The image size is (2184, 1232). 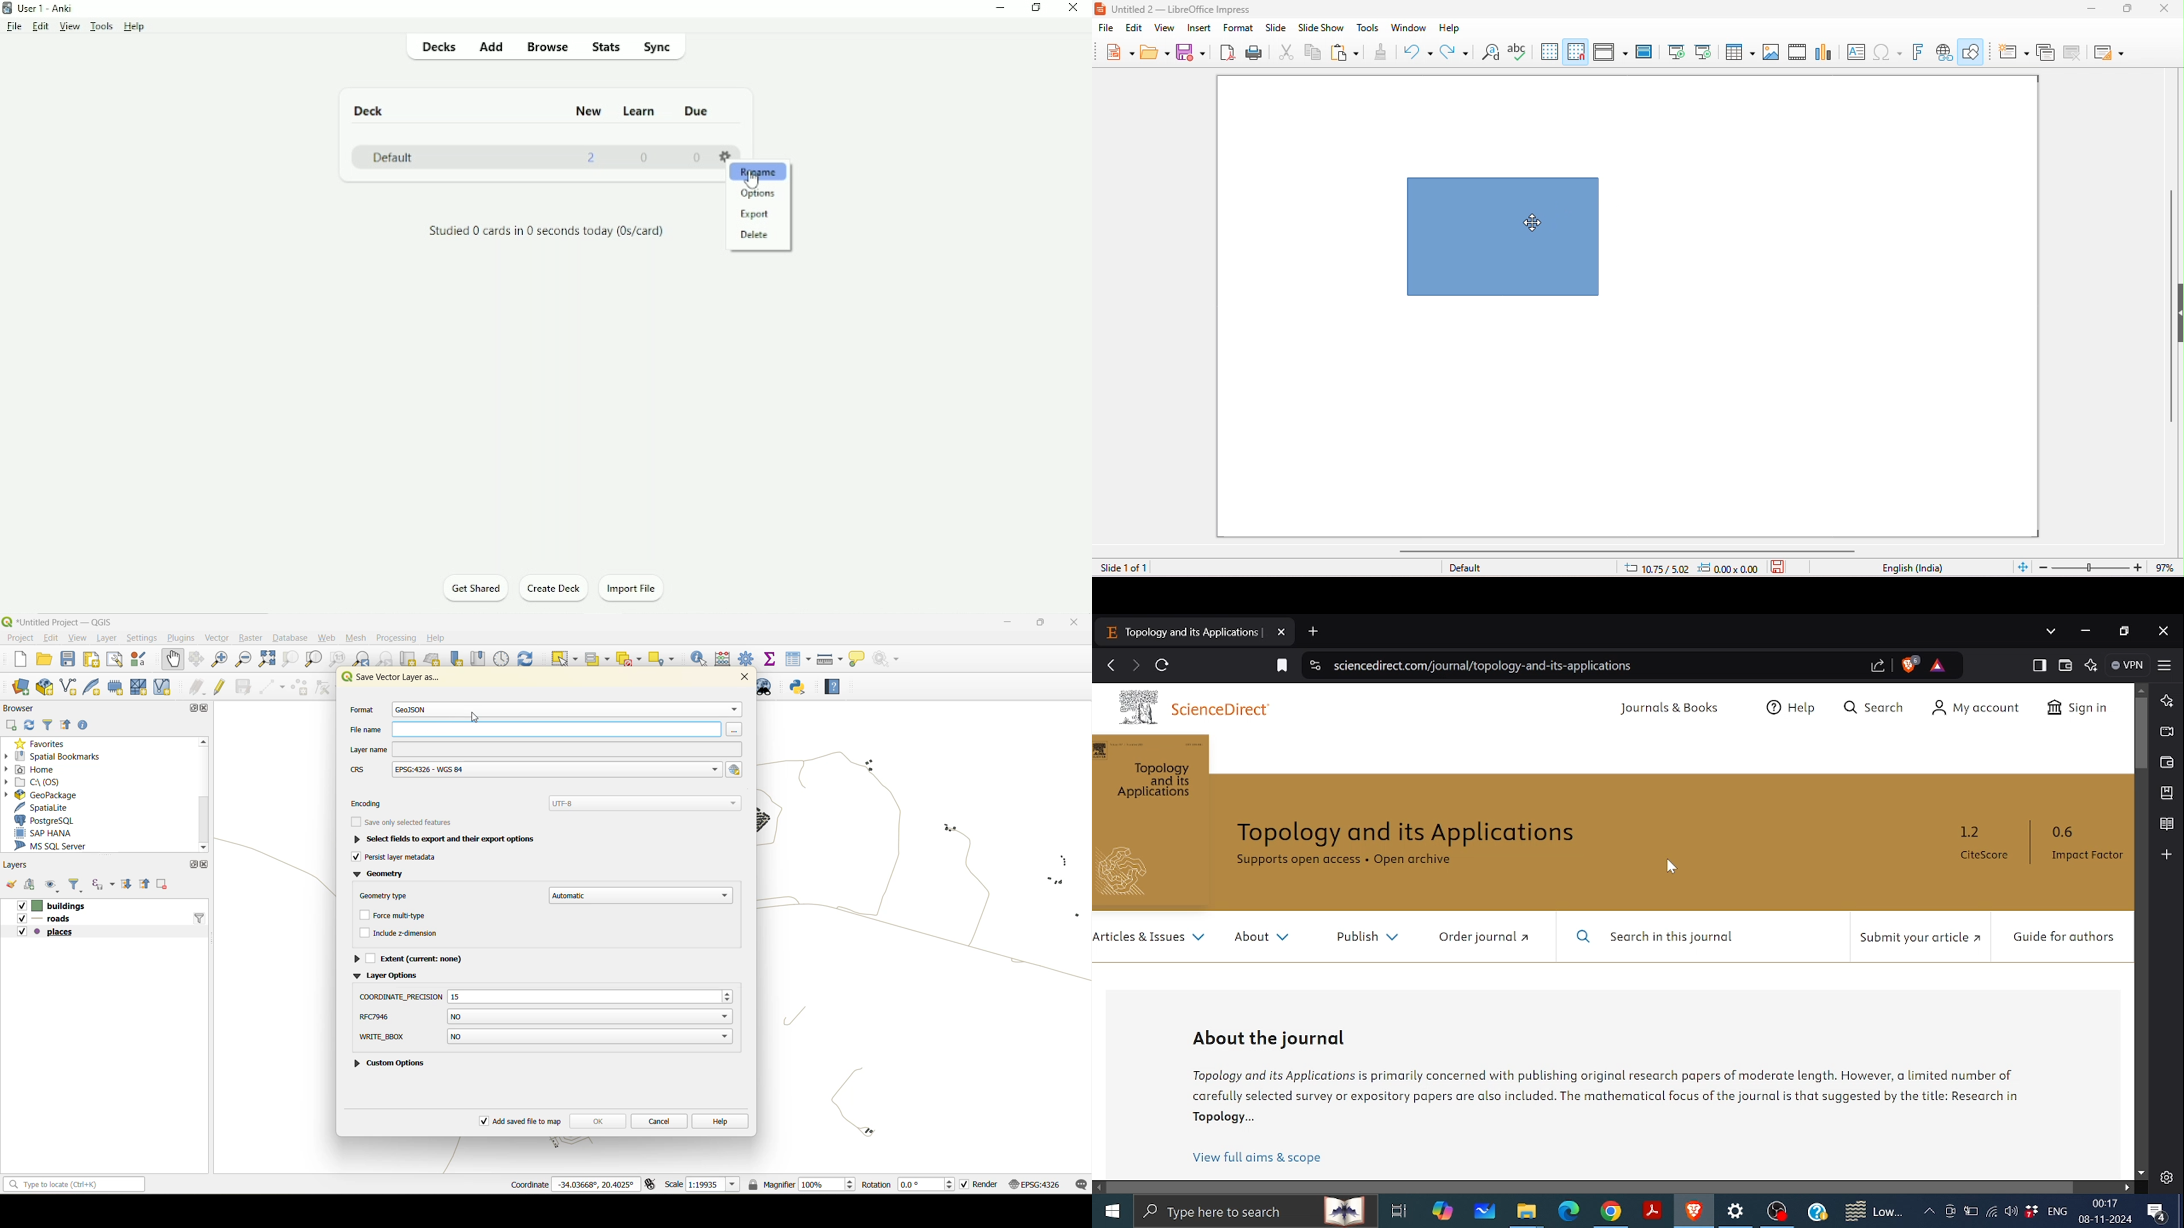 I want to click on  places, so click(x=47, y=934).